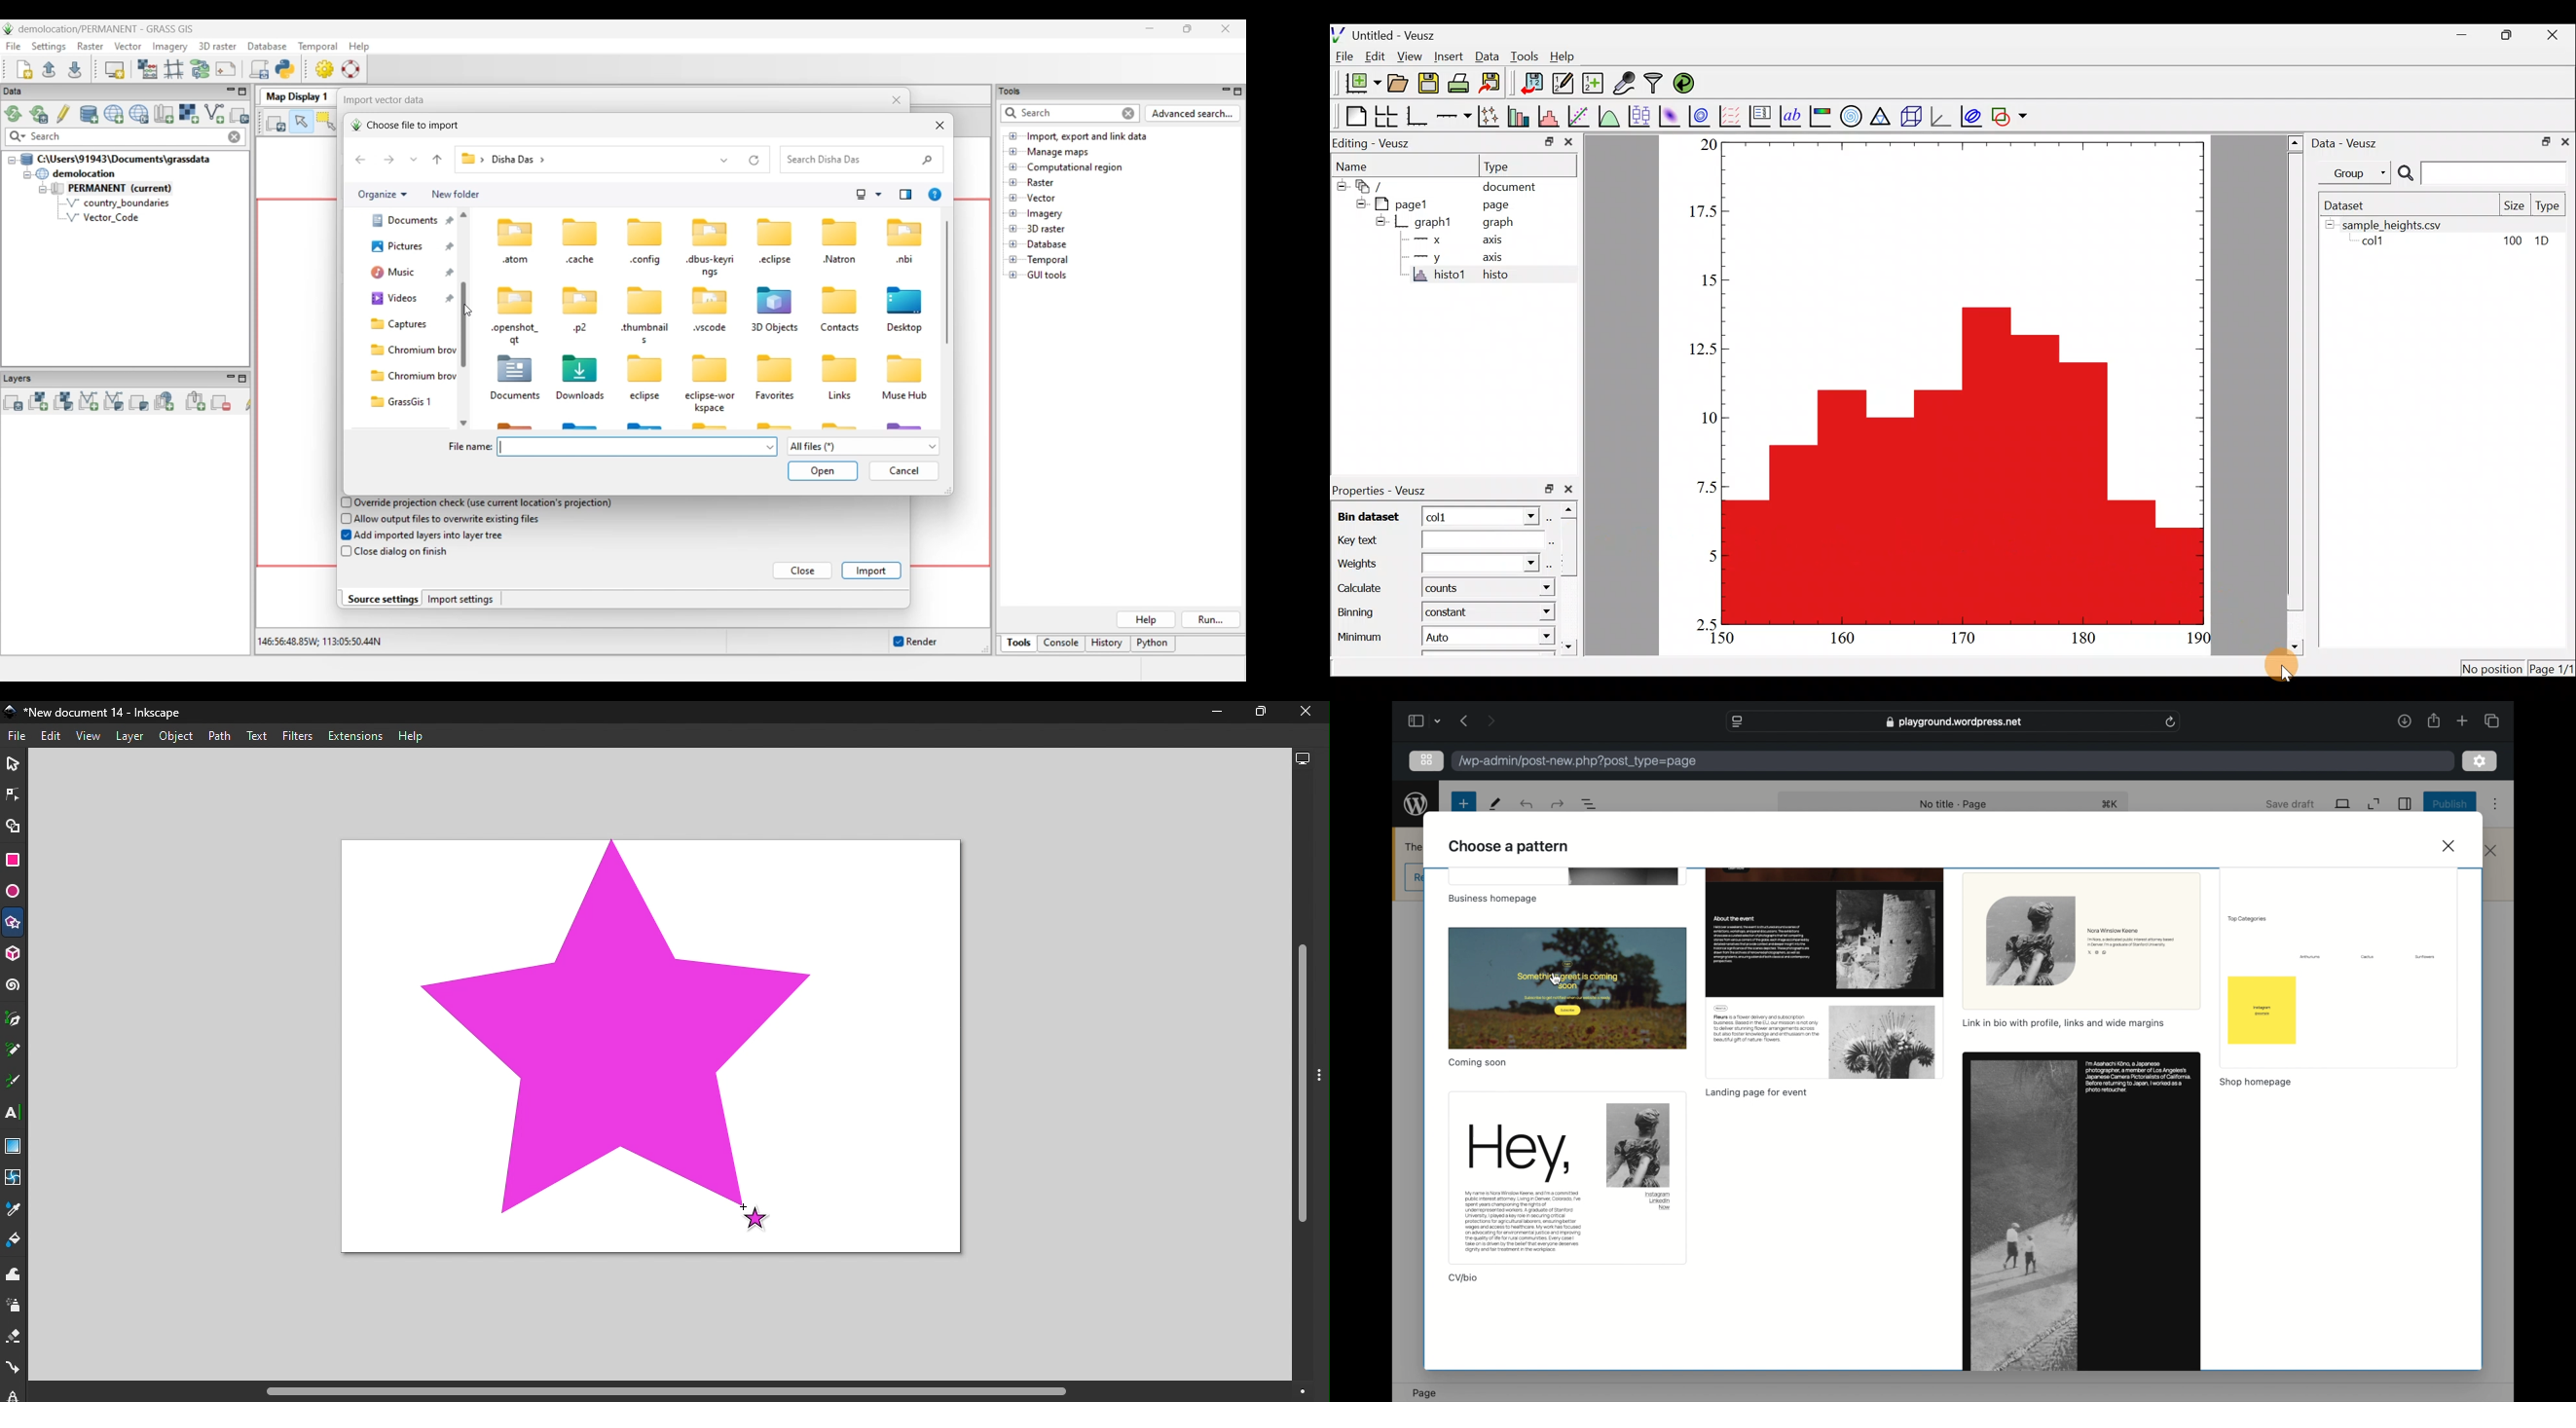 This screenshot has width=2576, height=1428. Describe the element at coordinates (1448, 56) in the screenshot. I see `Insert` at that location.